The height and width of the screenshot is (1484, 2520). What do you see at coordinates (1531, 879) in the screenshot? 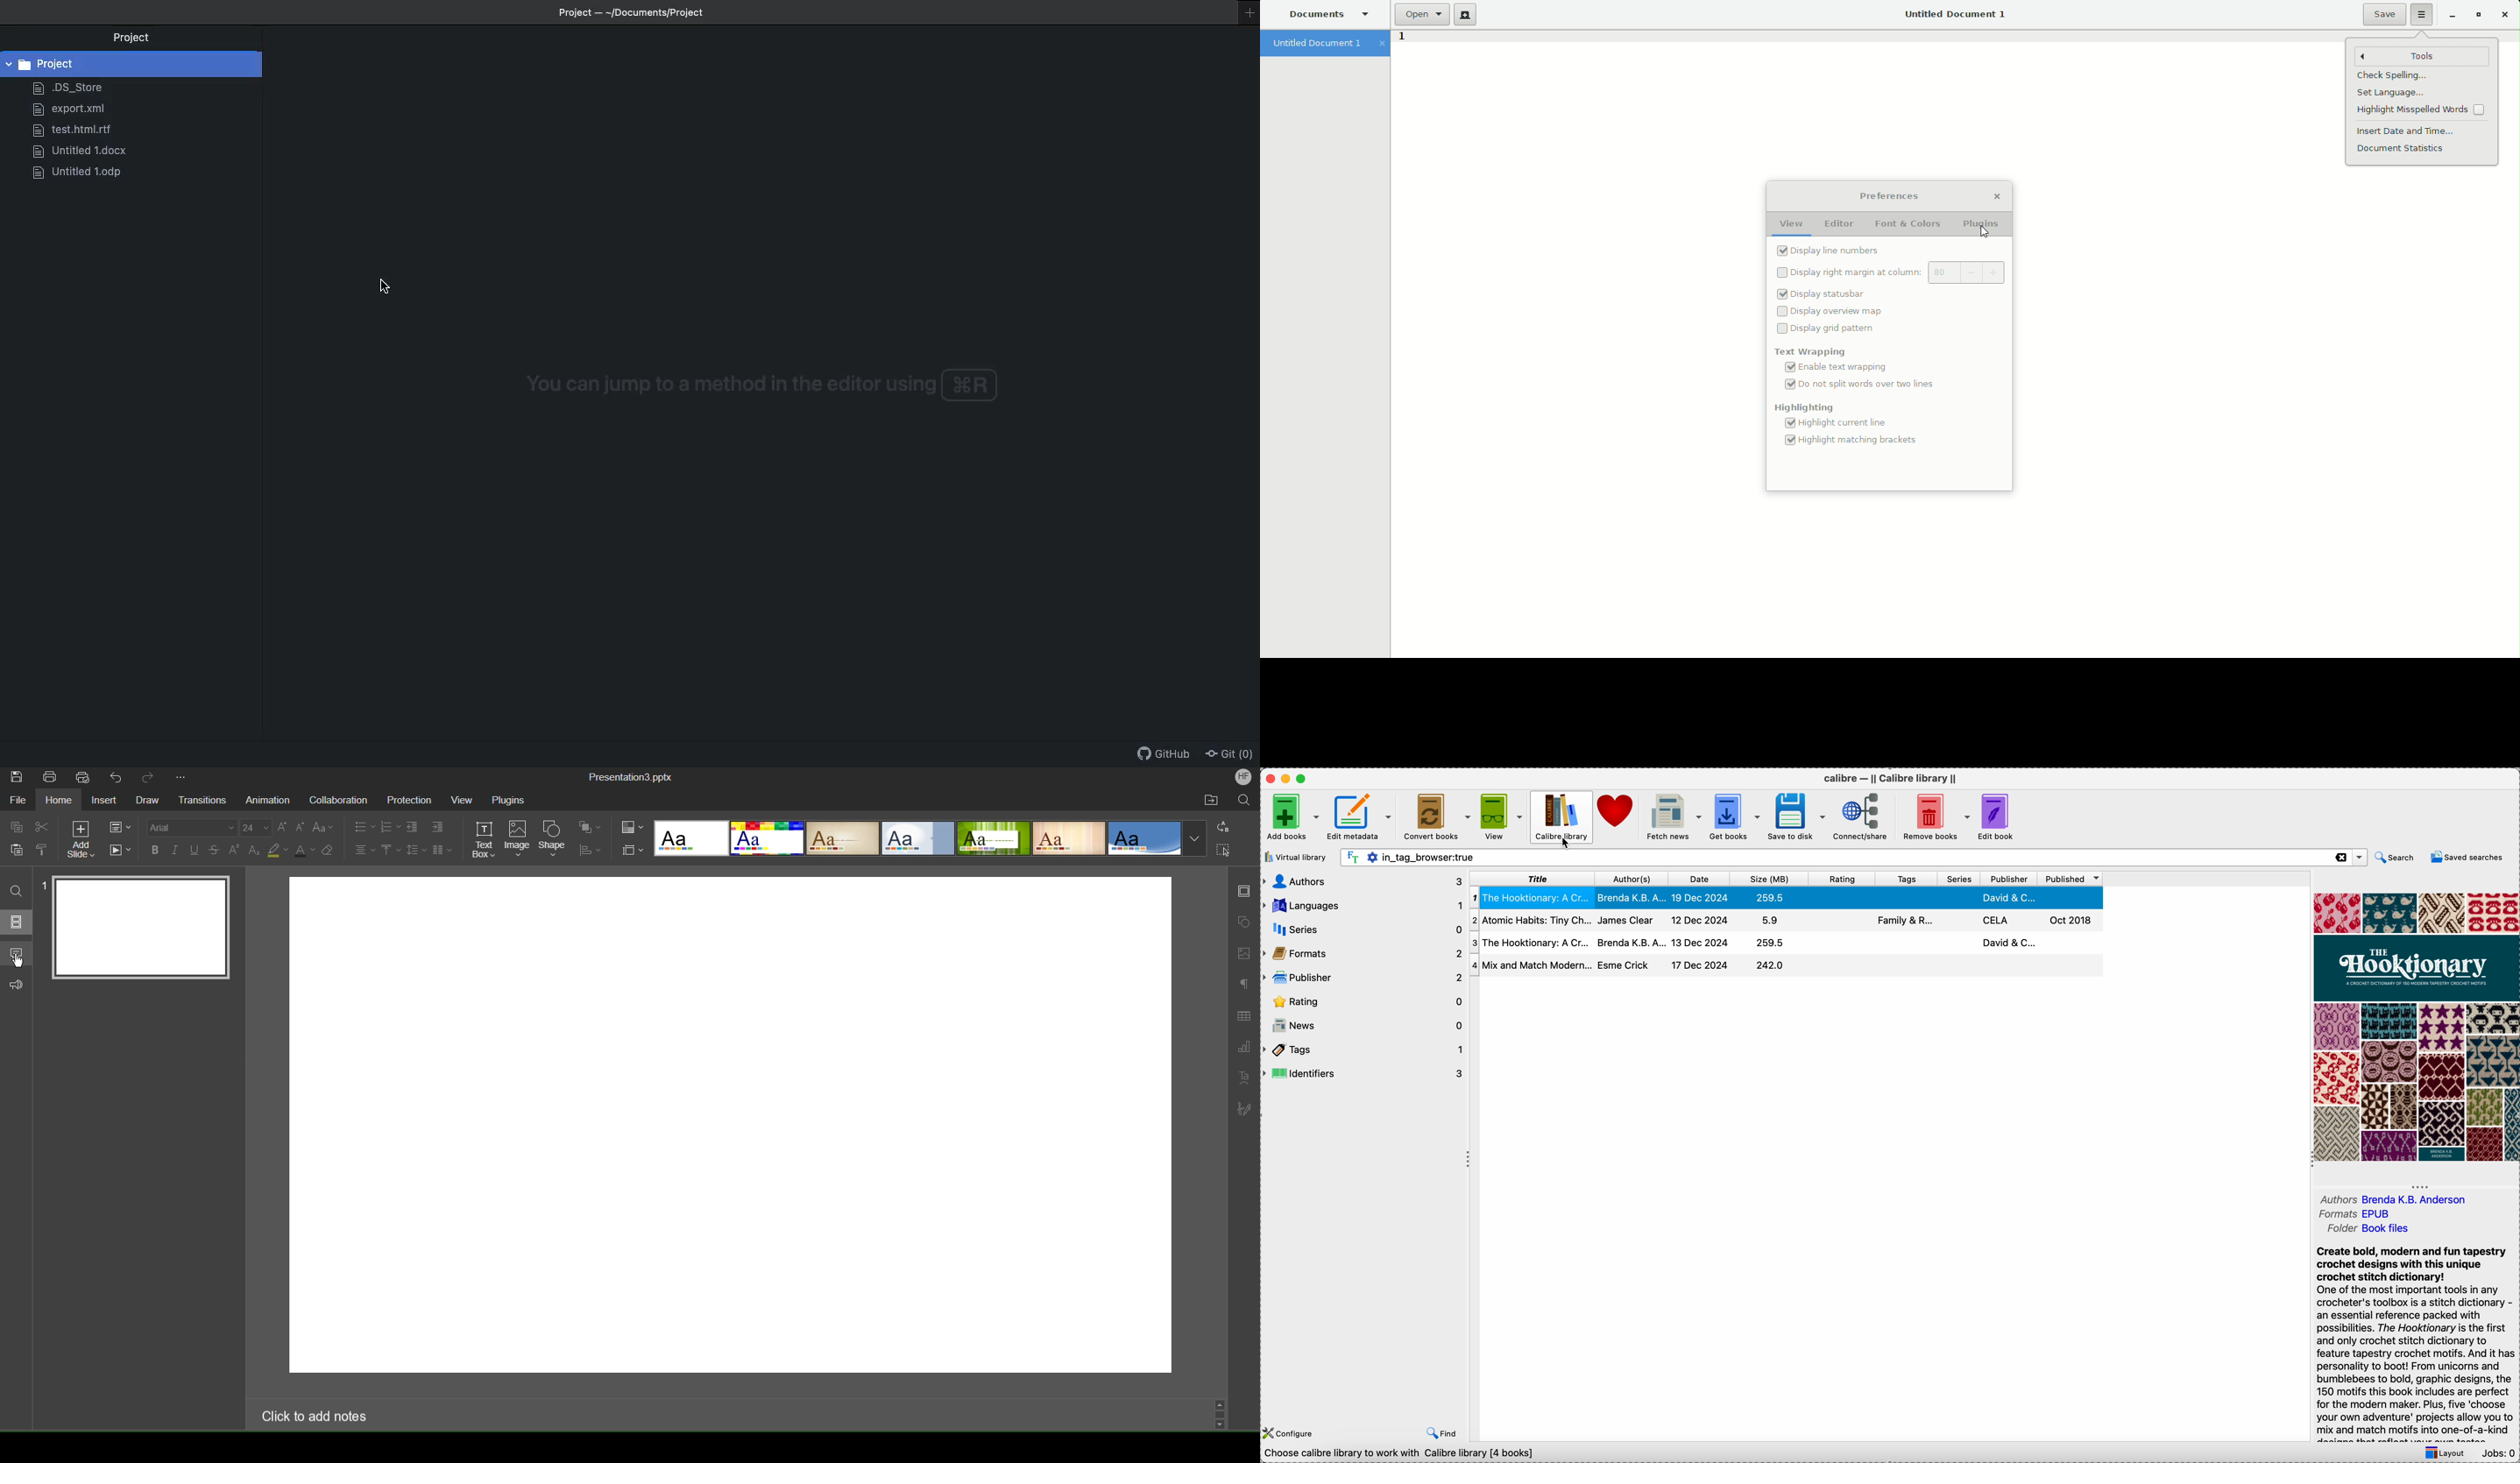
I see `title` at bounding box center [1531, 879].